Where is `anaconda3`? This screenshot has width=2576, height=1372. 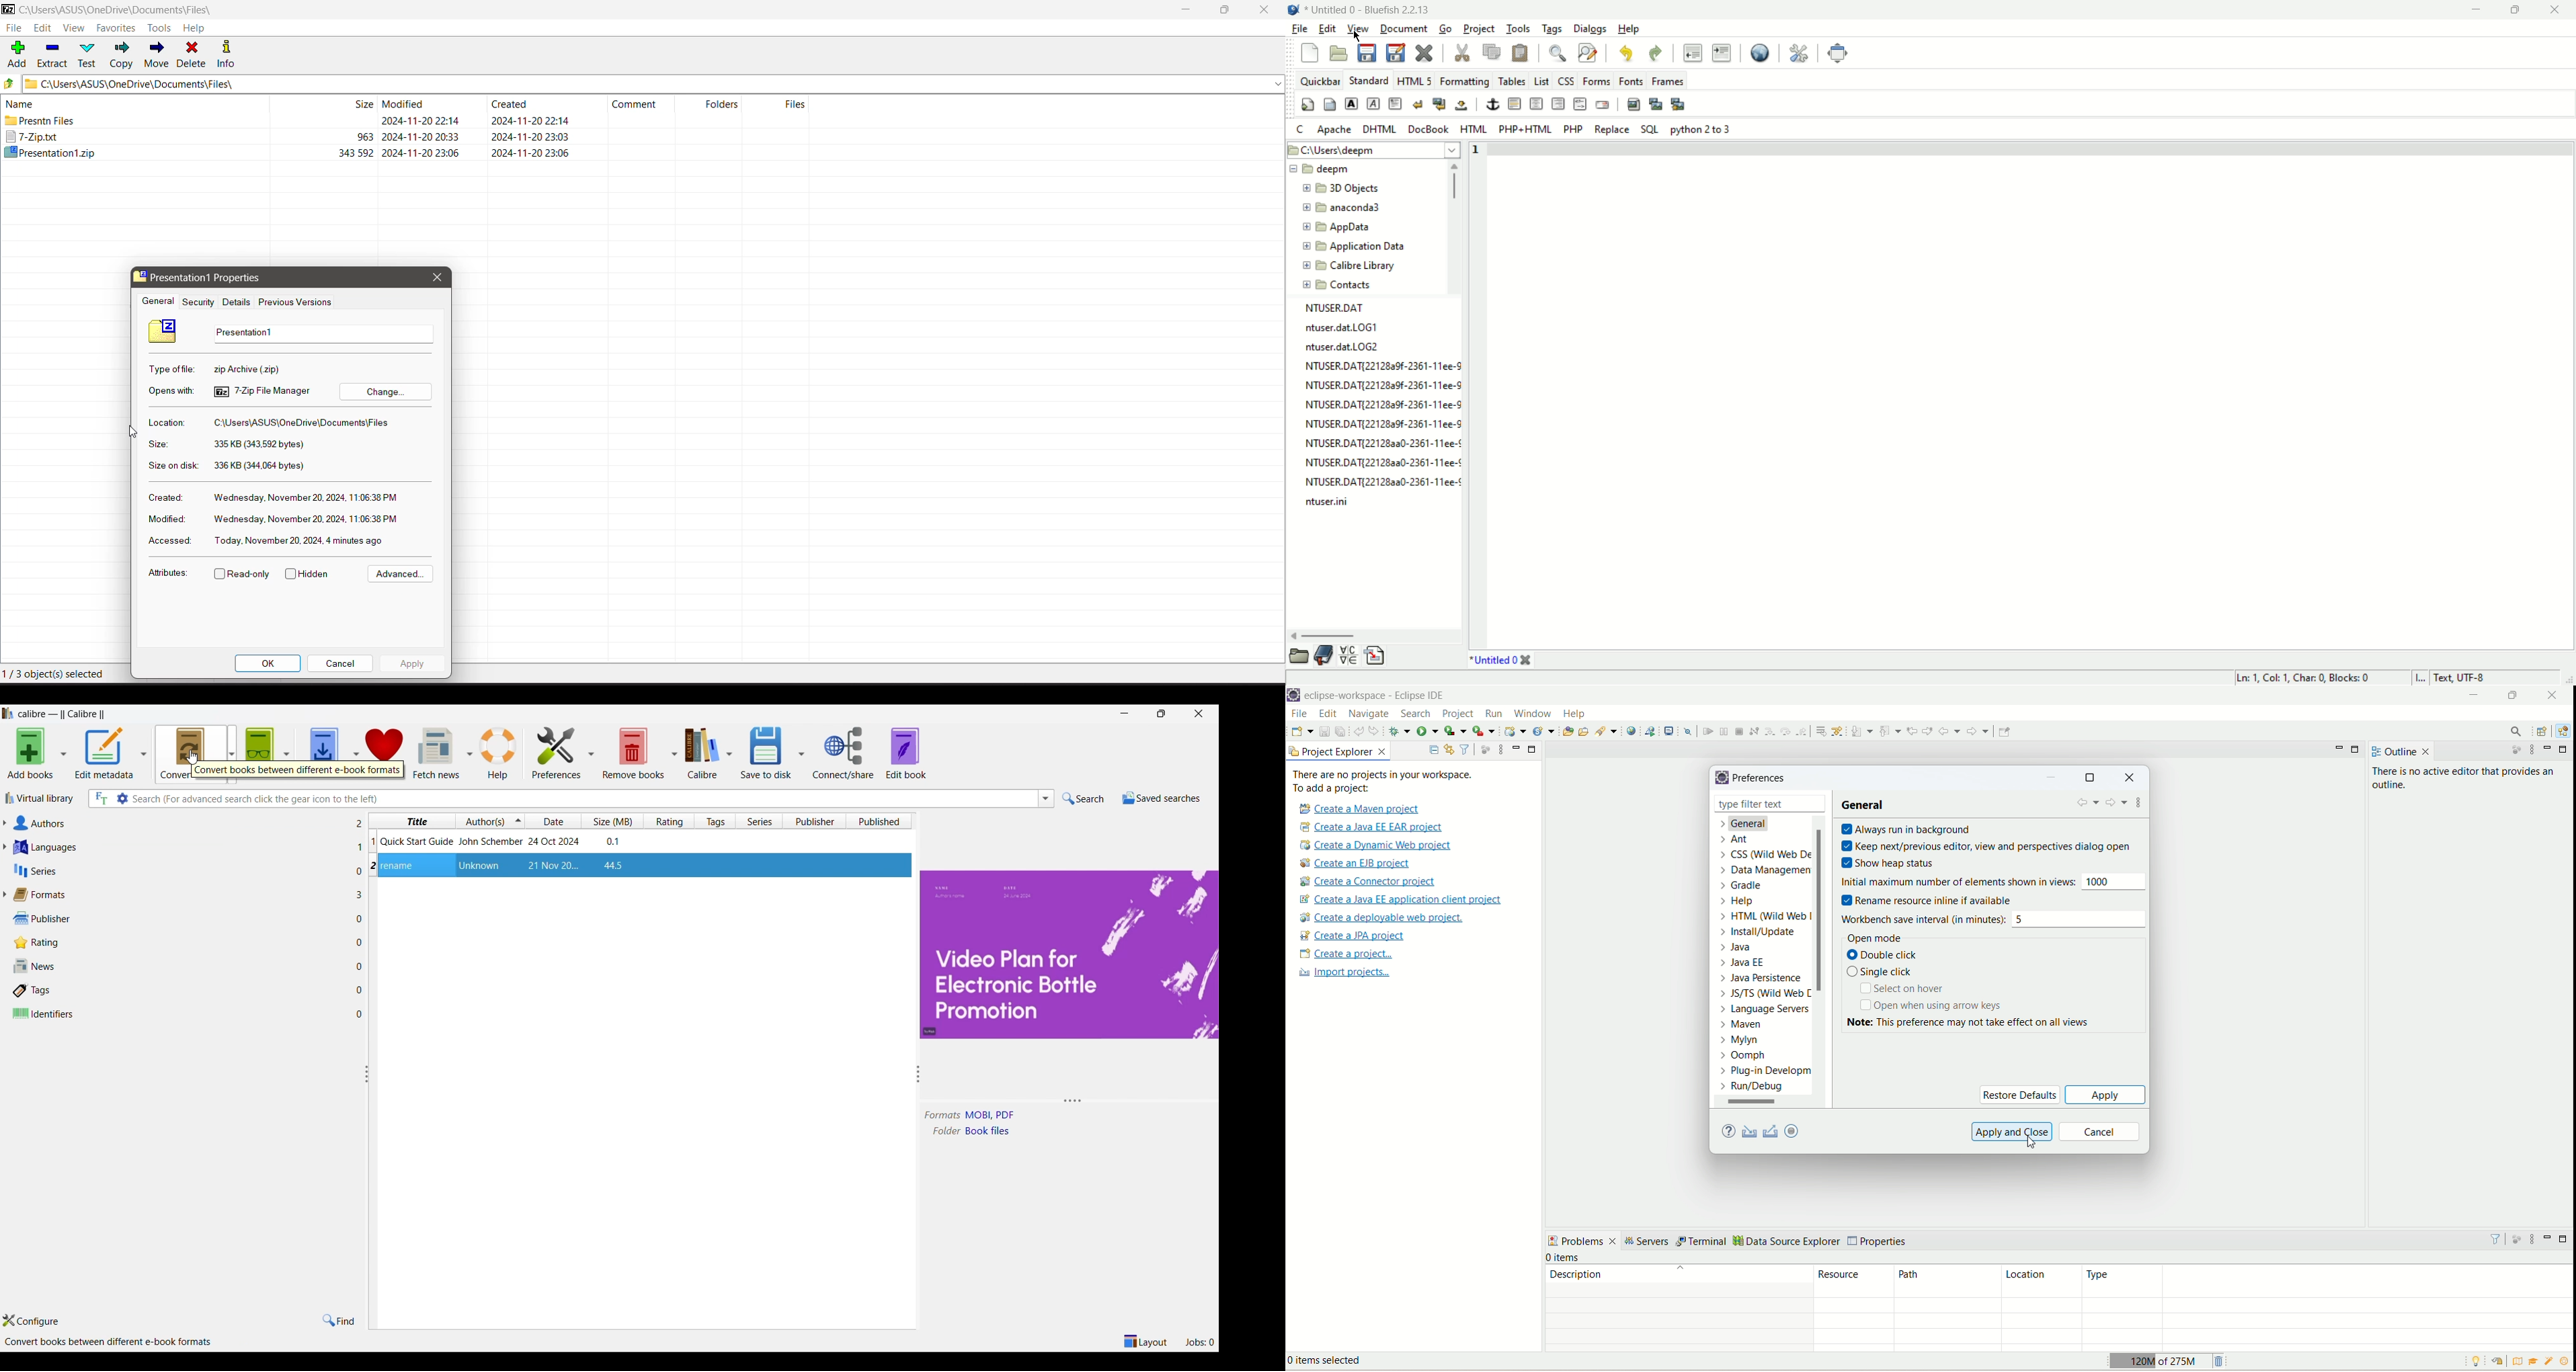
anaconda3 is located at coordinates (1351, 206).